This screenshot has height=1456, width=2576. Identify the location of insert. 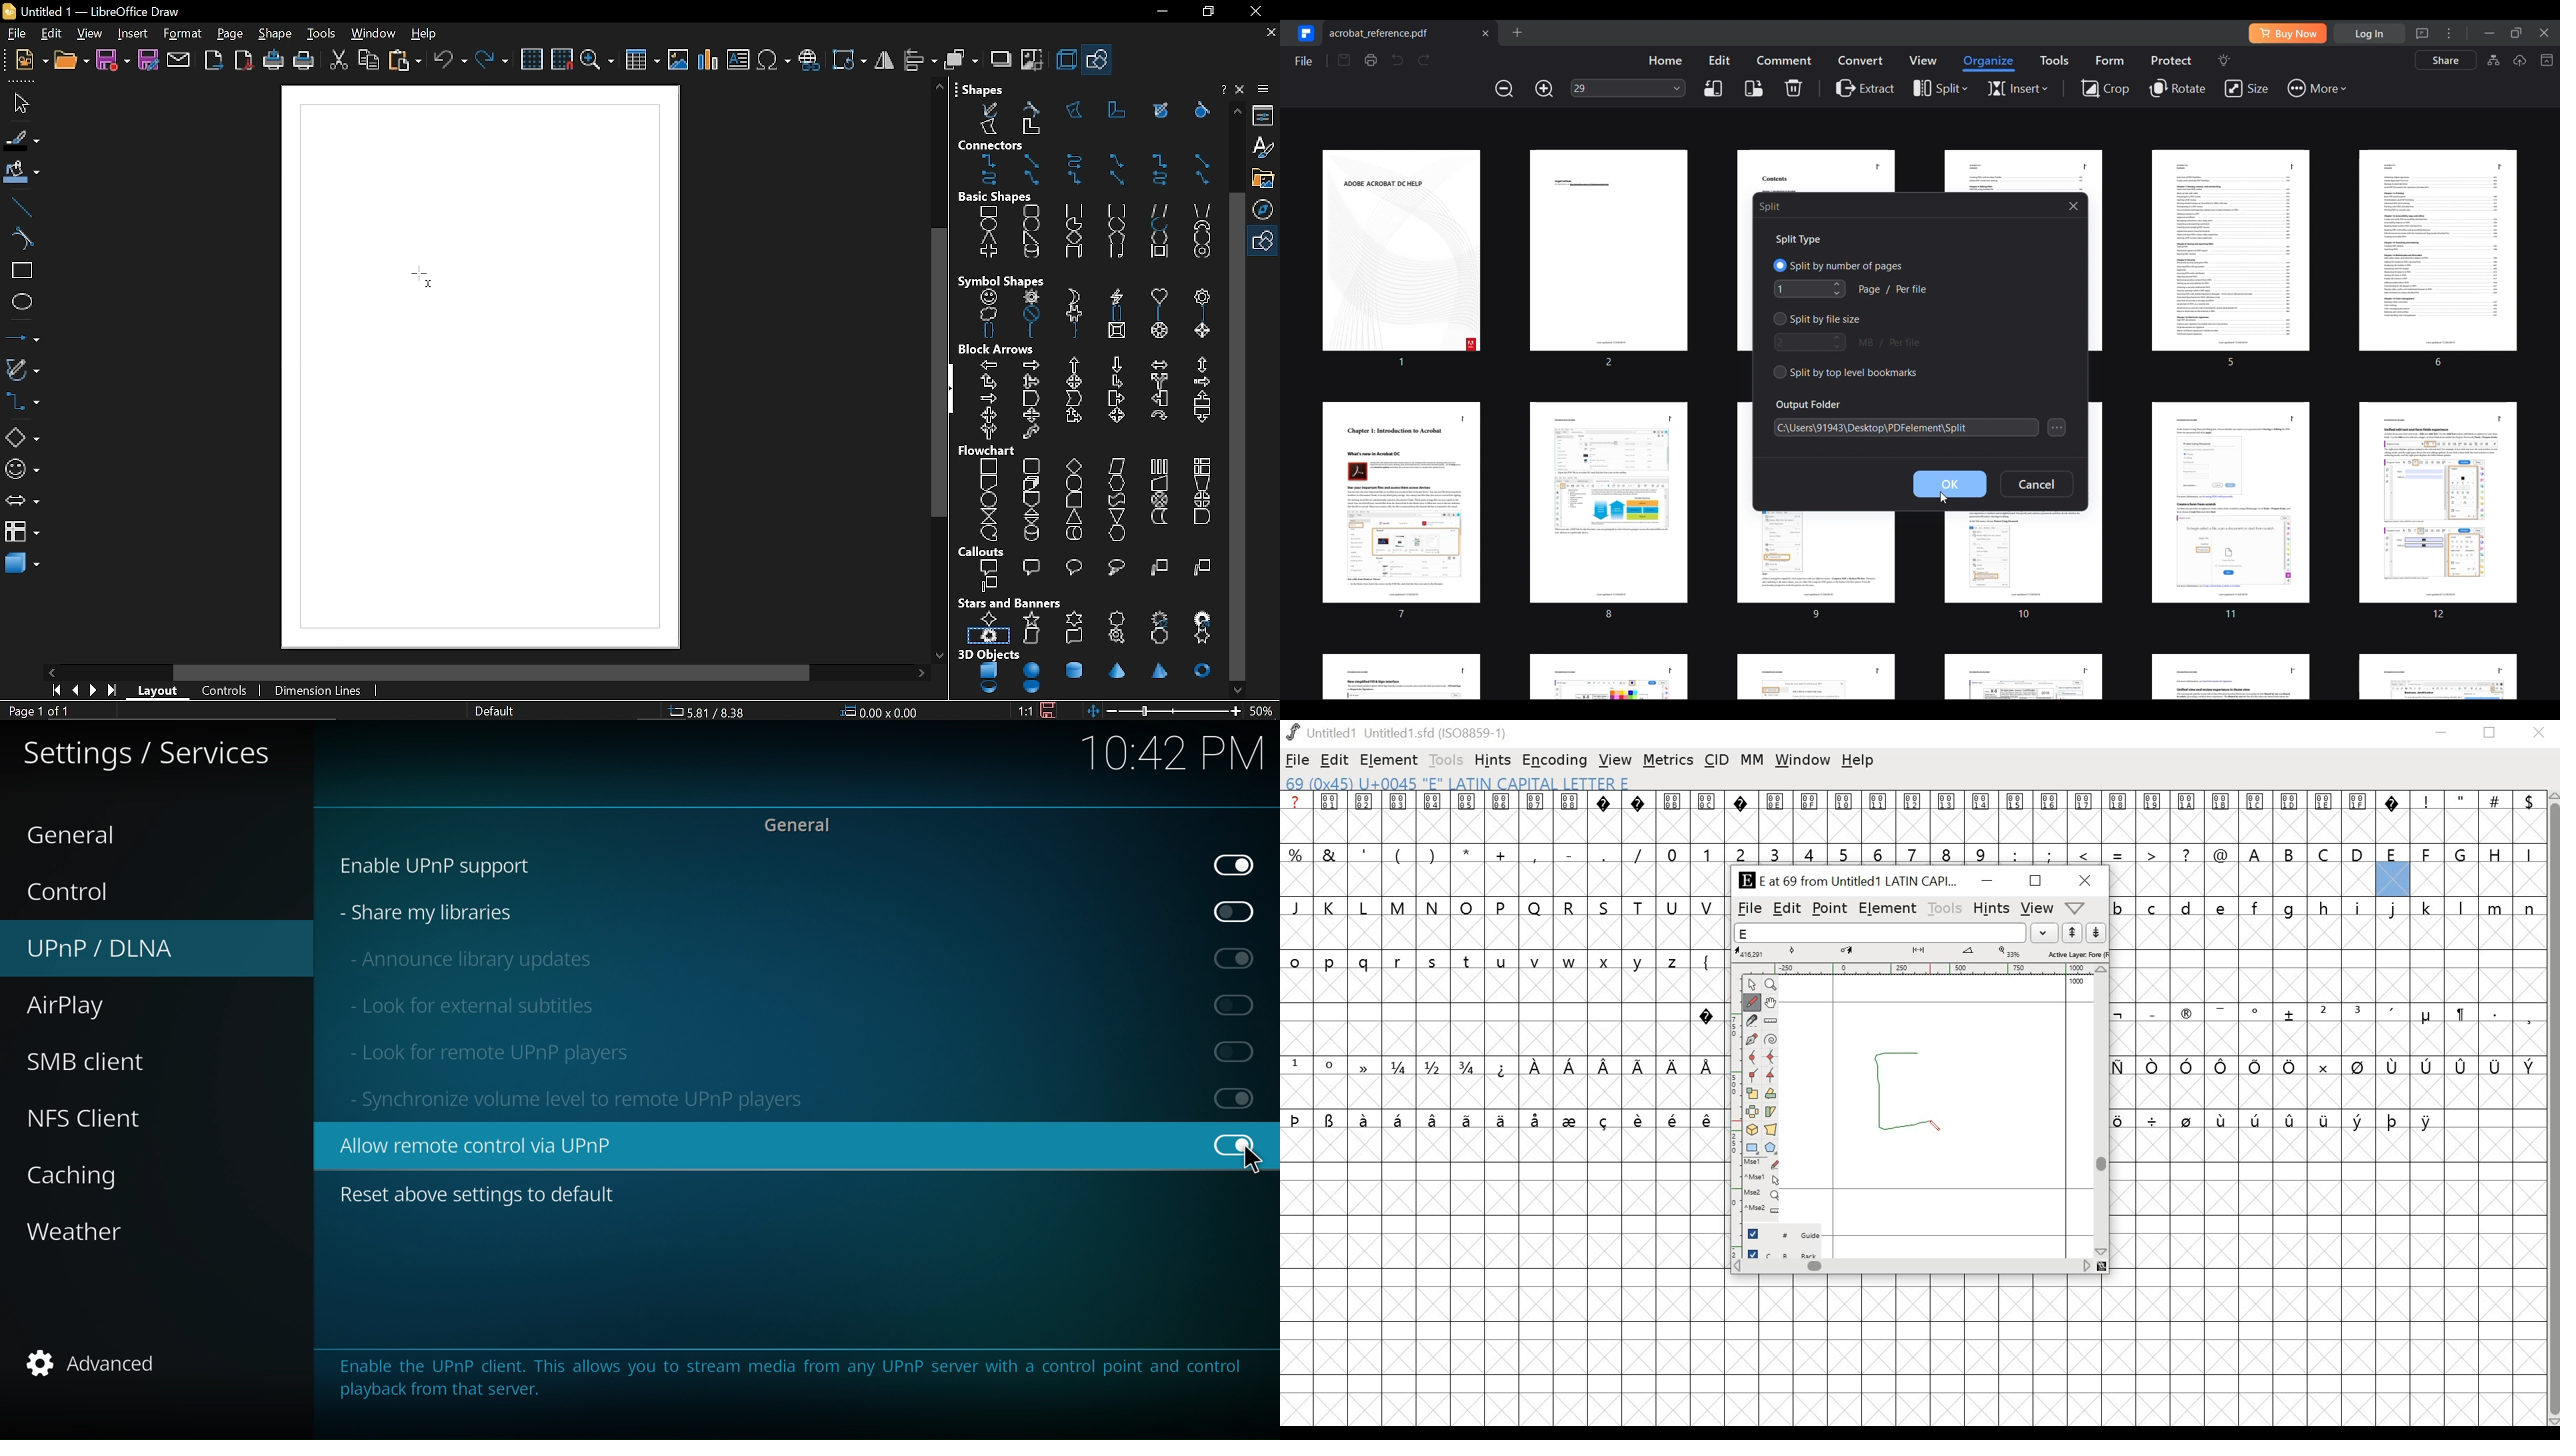
(135, 33).